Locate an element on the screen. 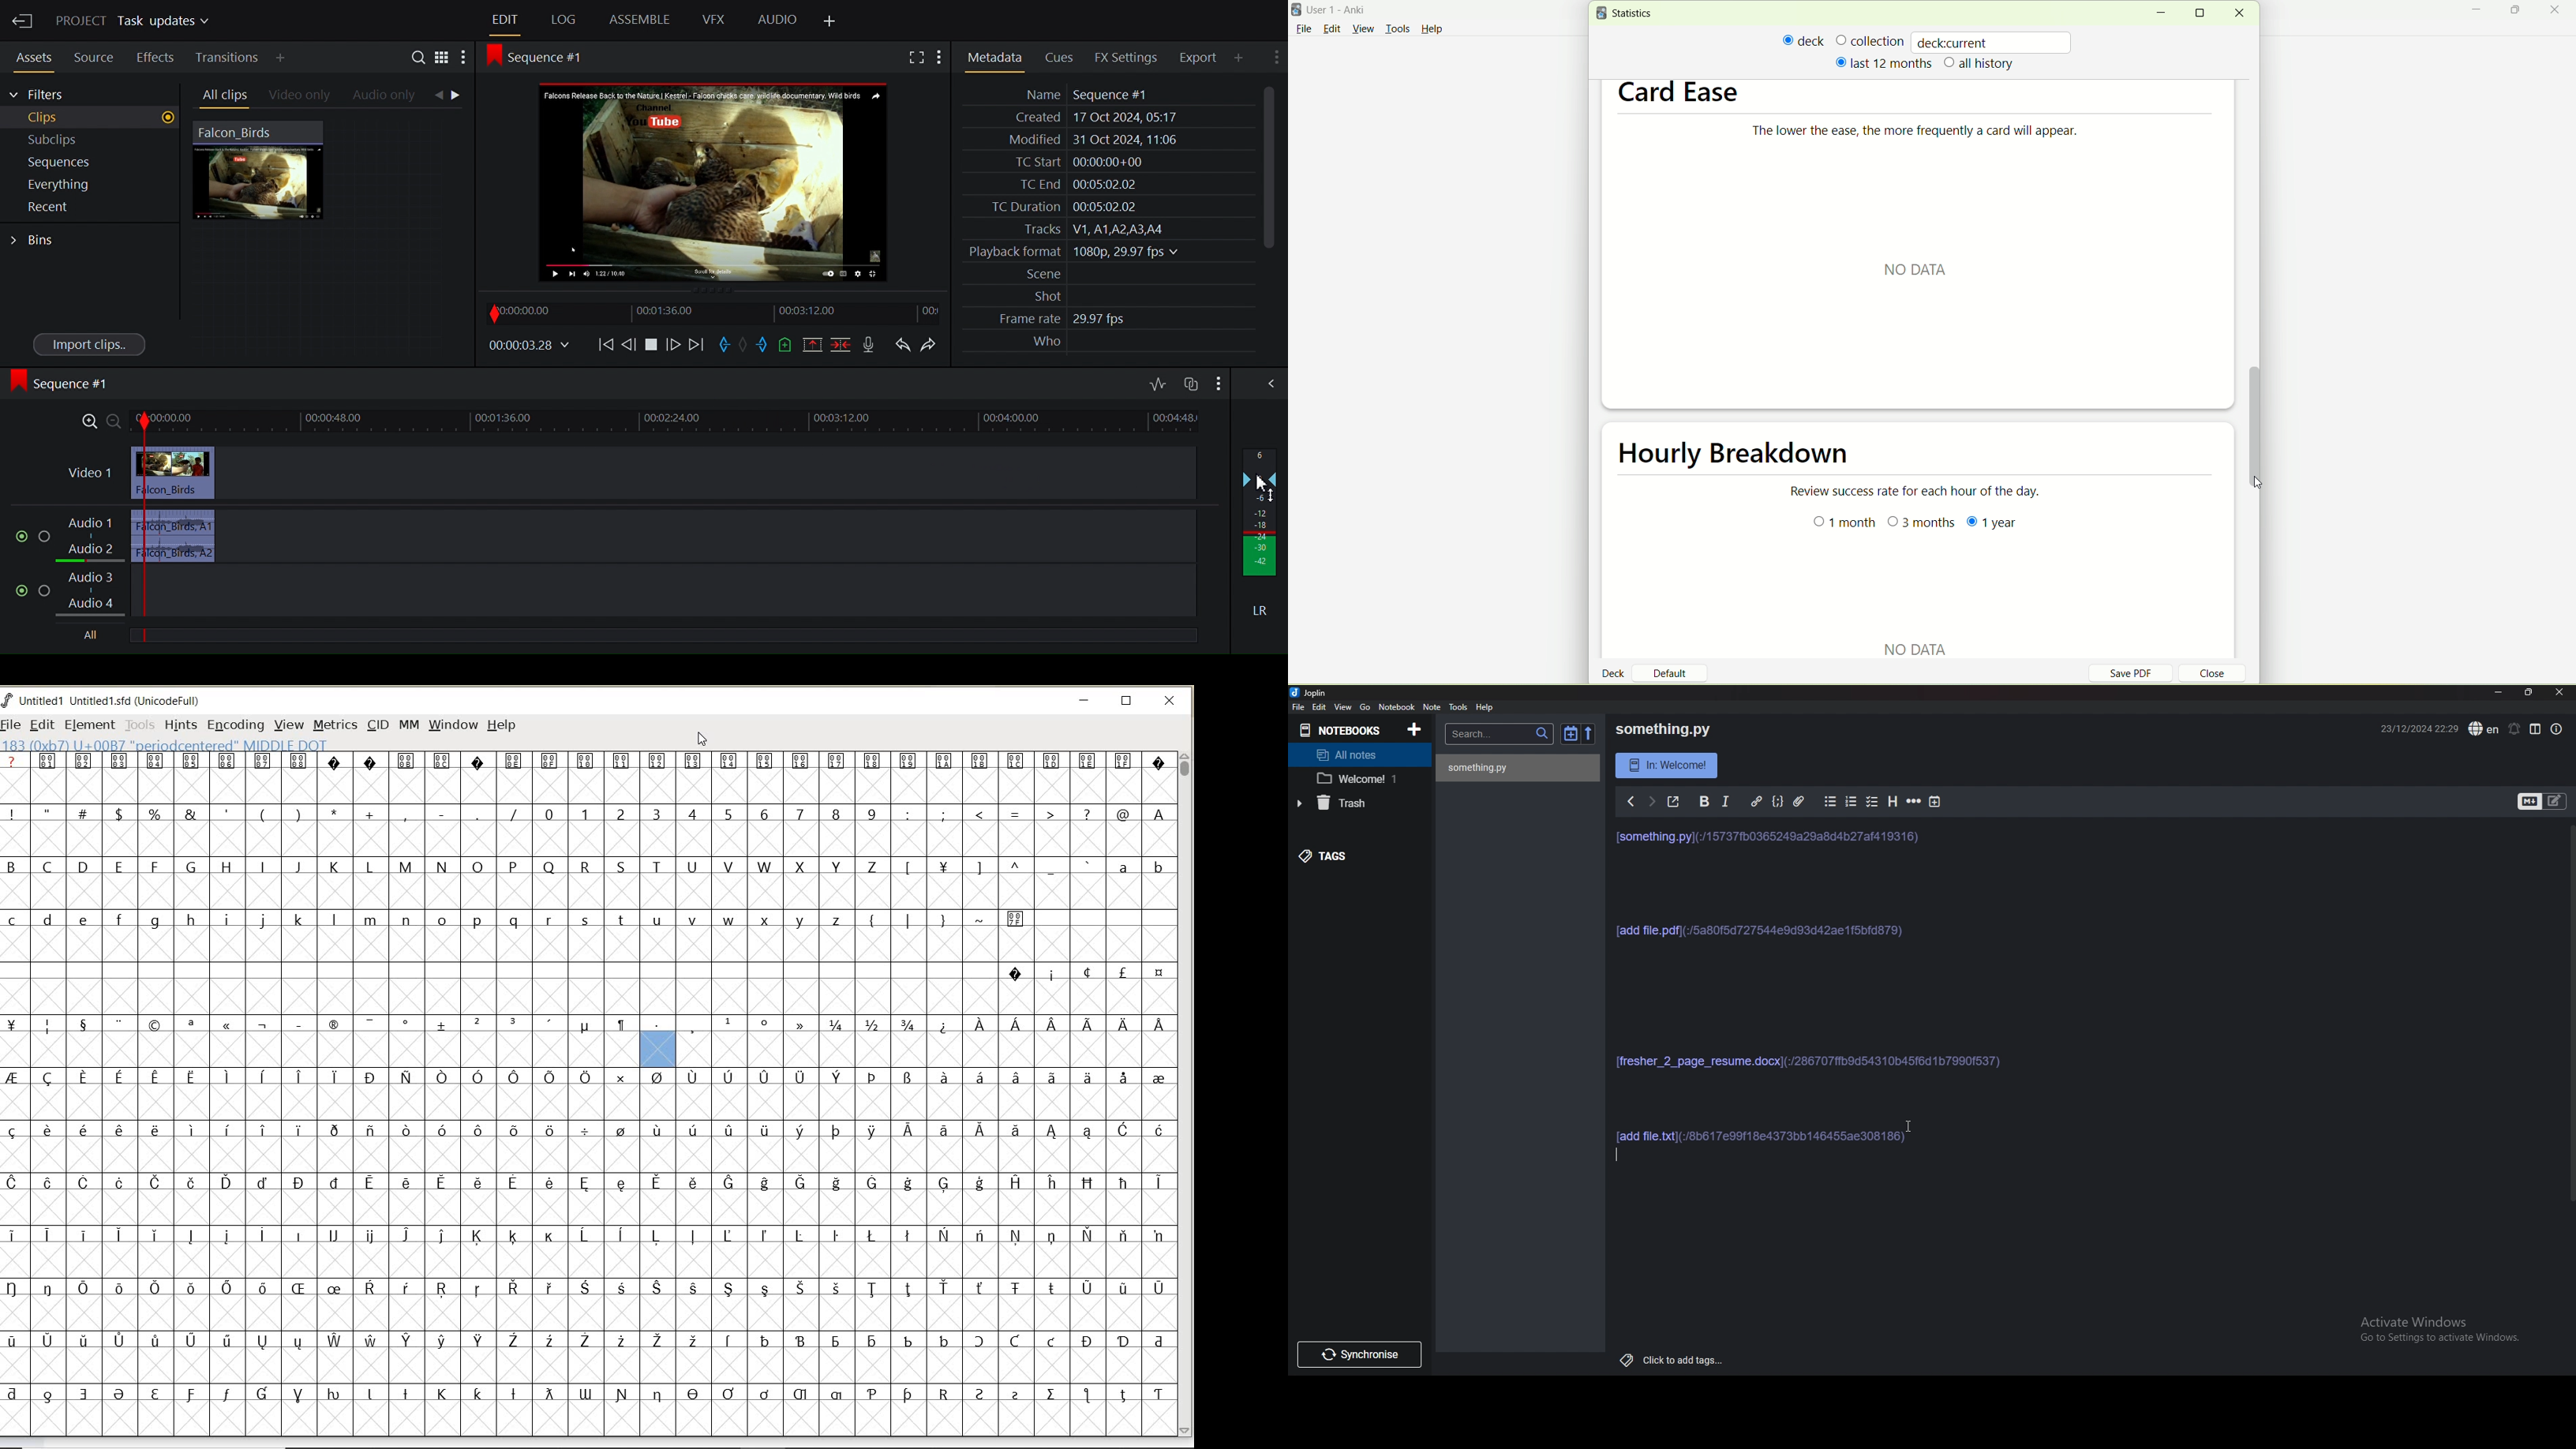 The image size is (2576, 1456). numbers is located at coordinates (707, 813).